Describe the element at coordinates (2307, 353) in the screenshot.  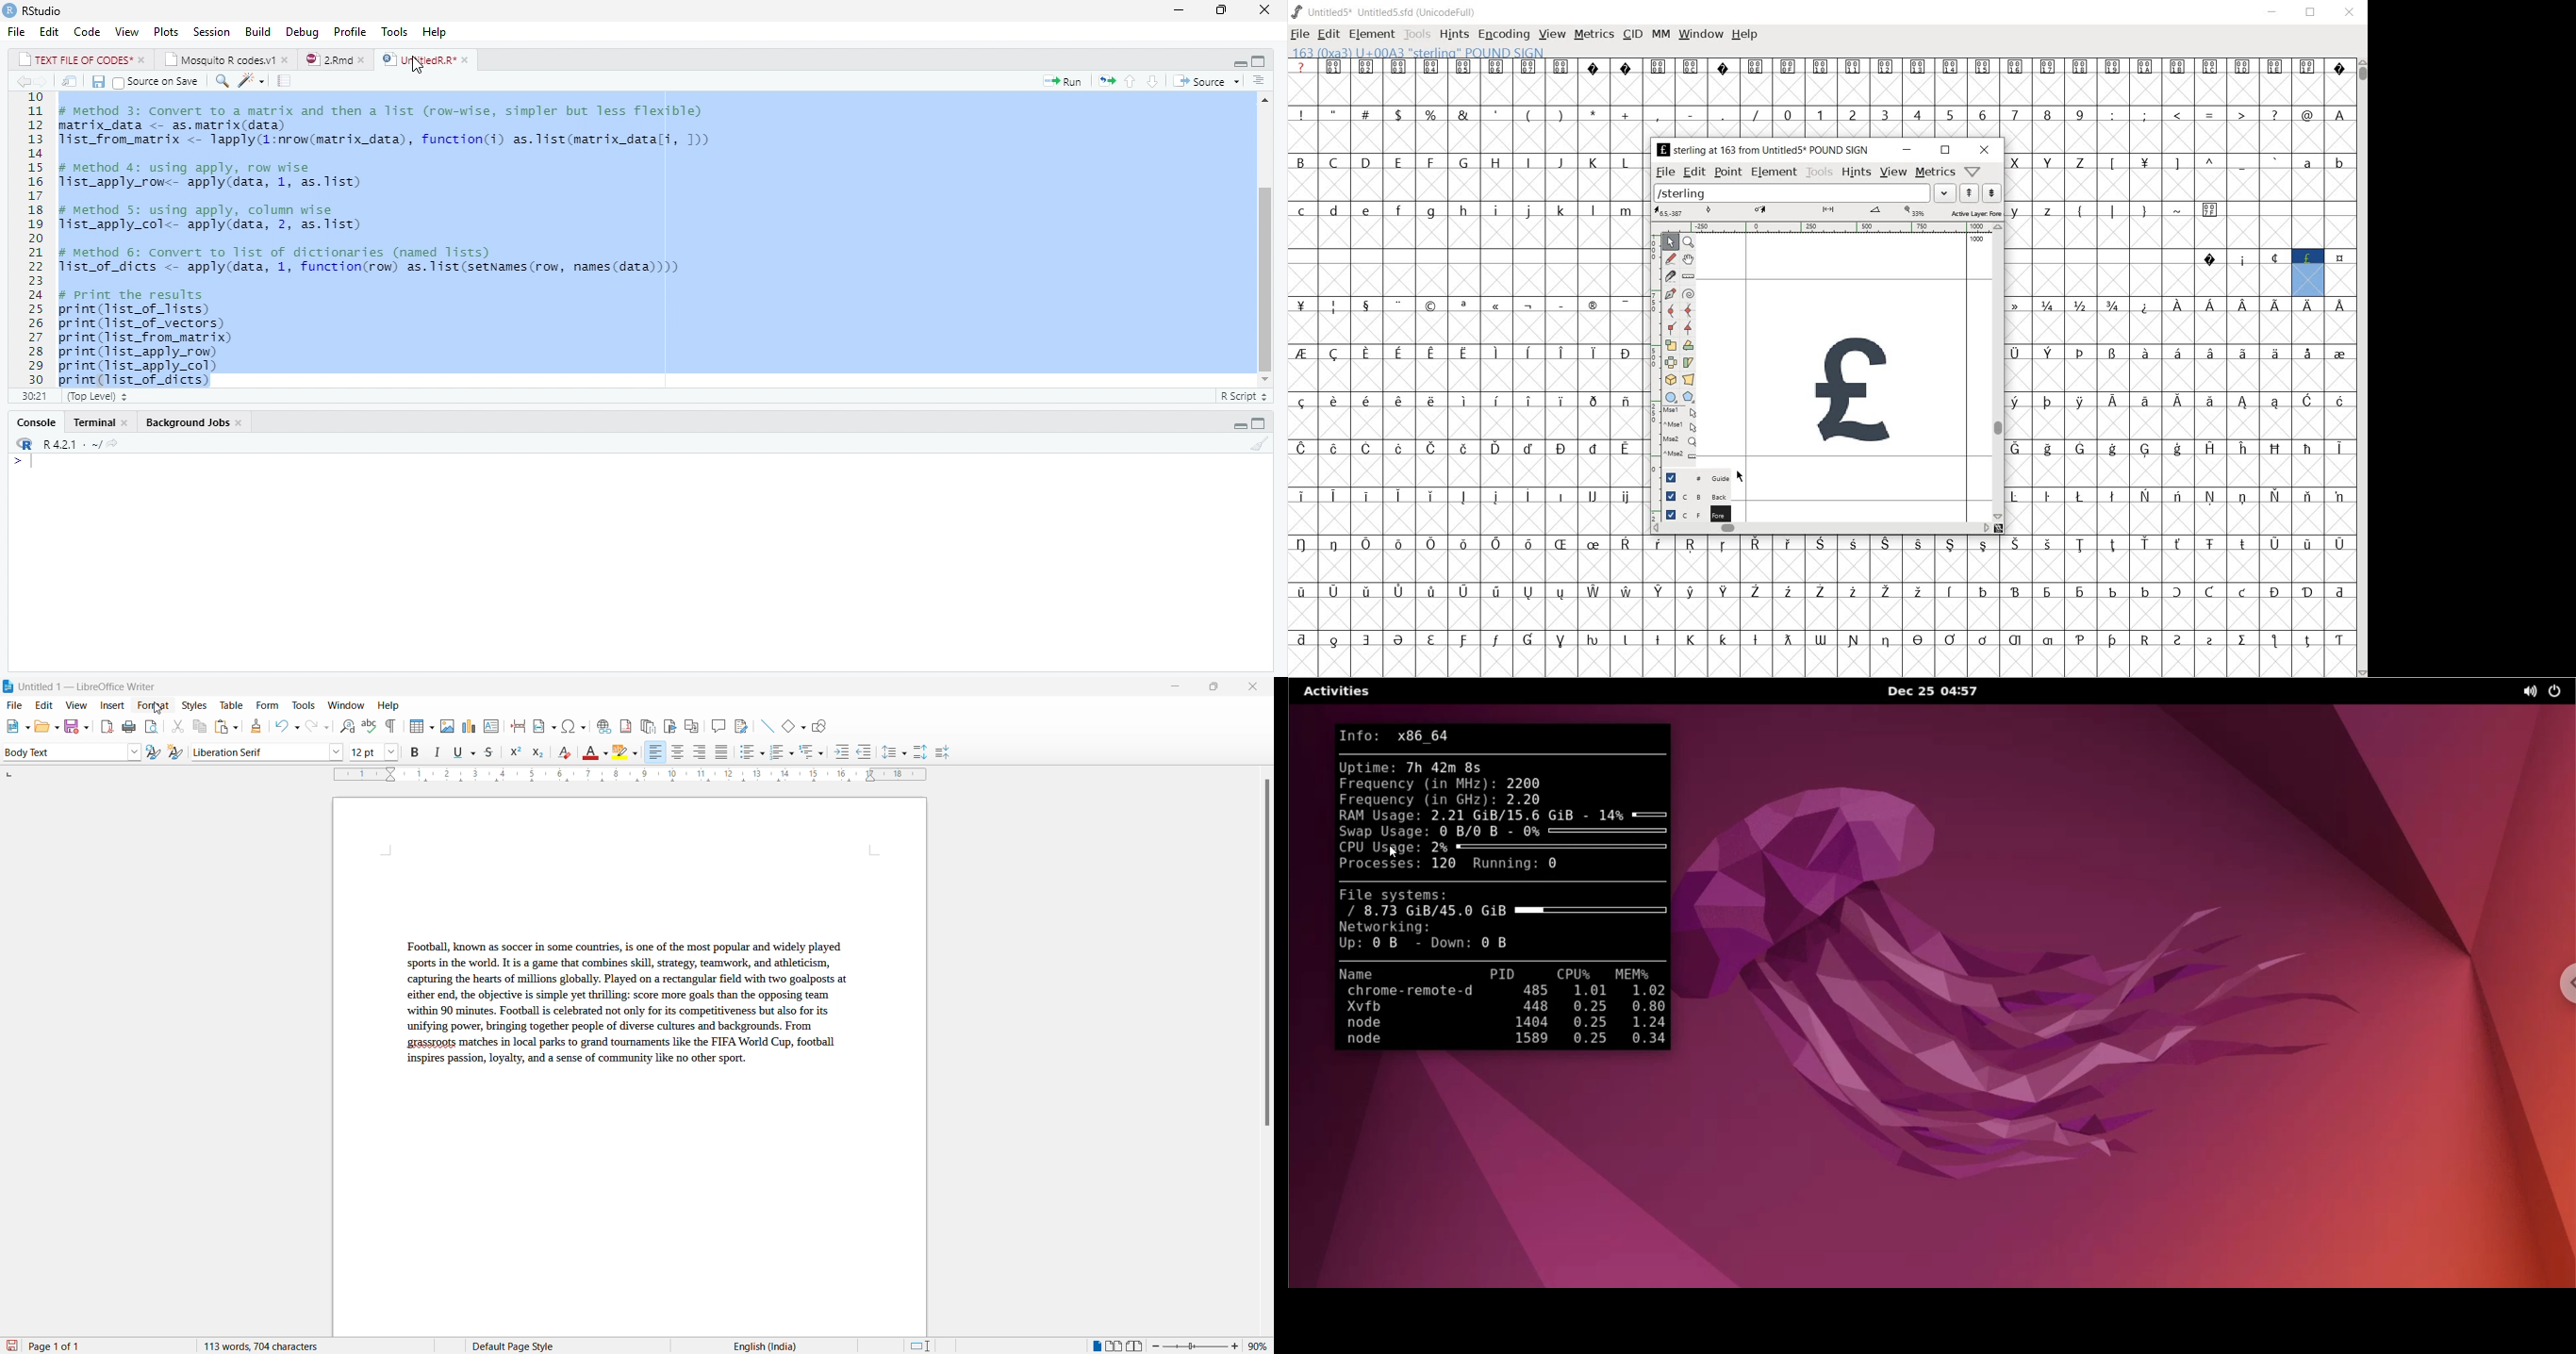
I see `Symbol` at that location.